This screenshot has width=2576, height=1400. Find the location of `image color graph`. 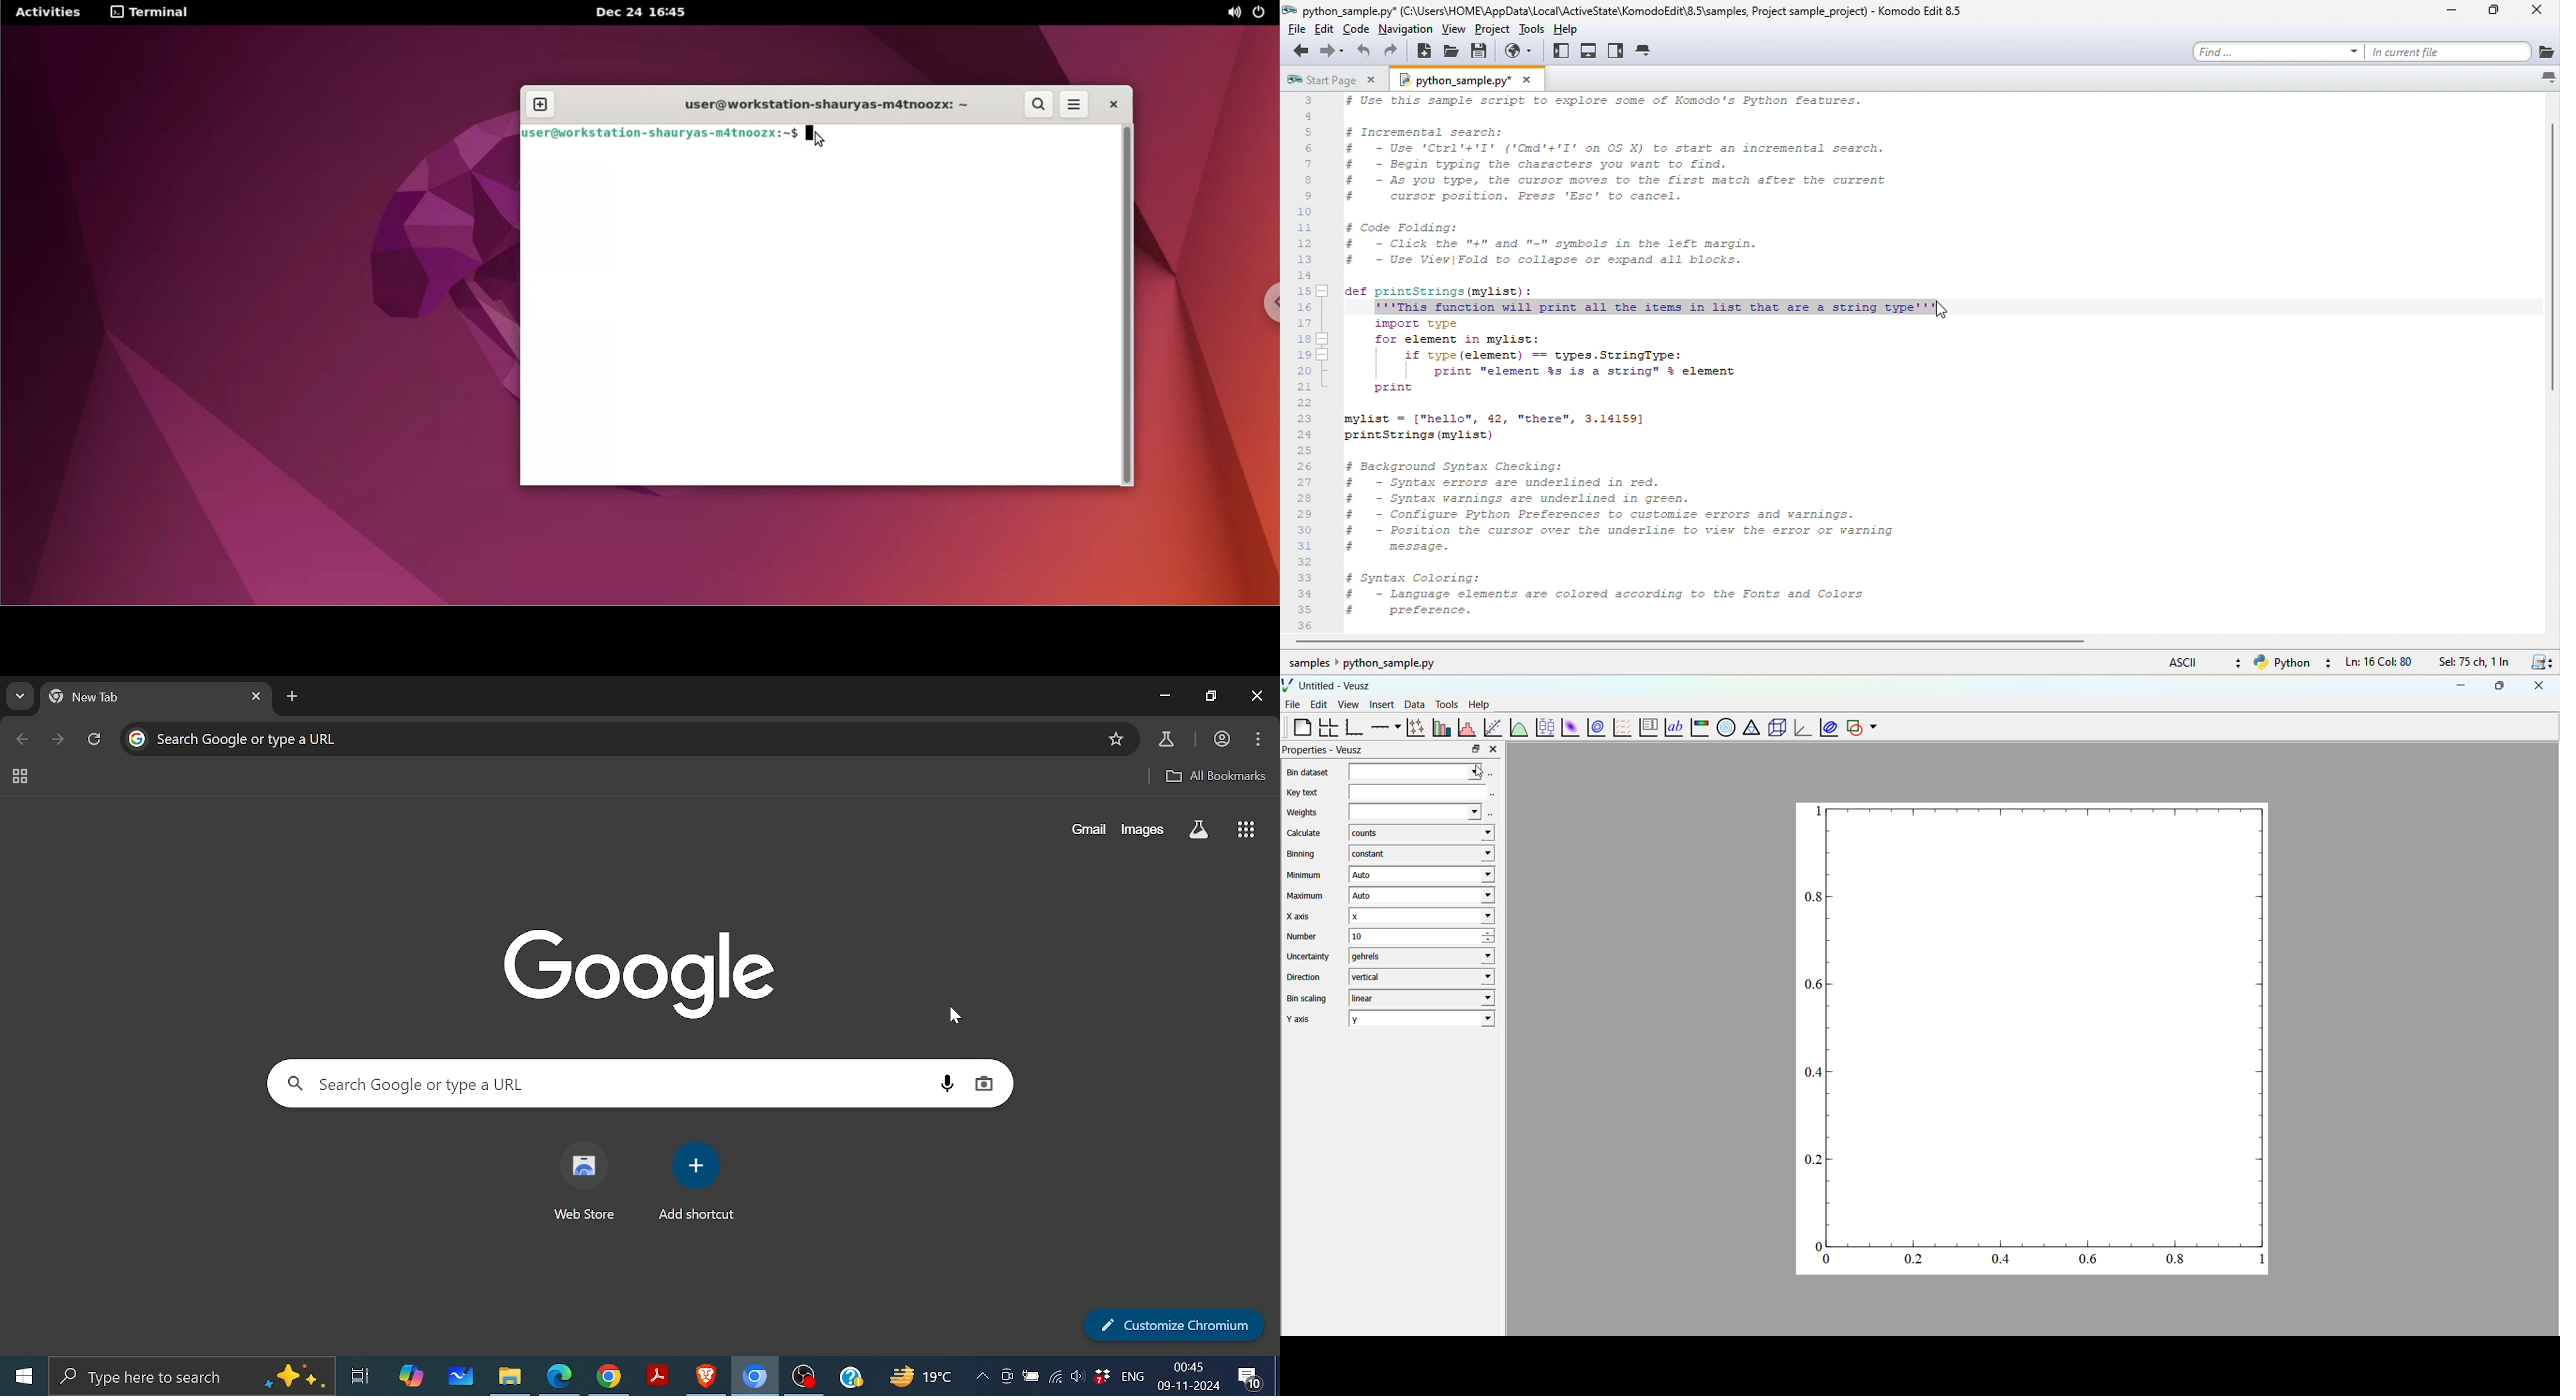

image color graph is located at coordinates (1699, 729).